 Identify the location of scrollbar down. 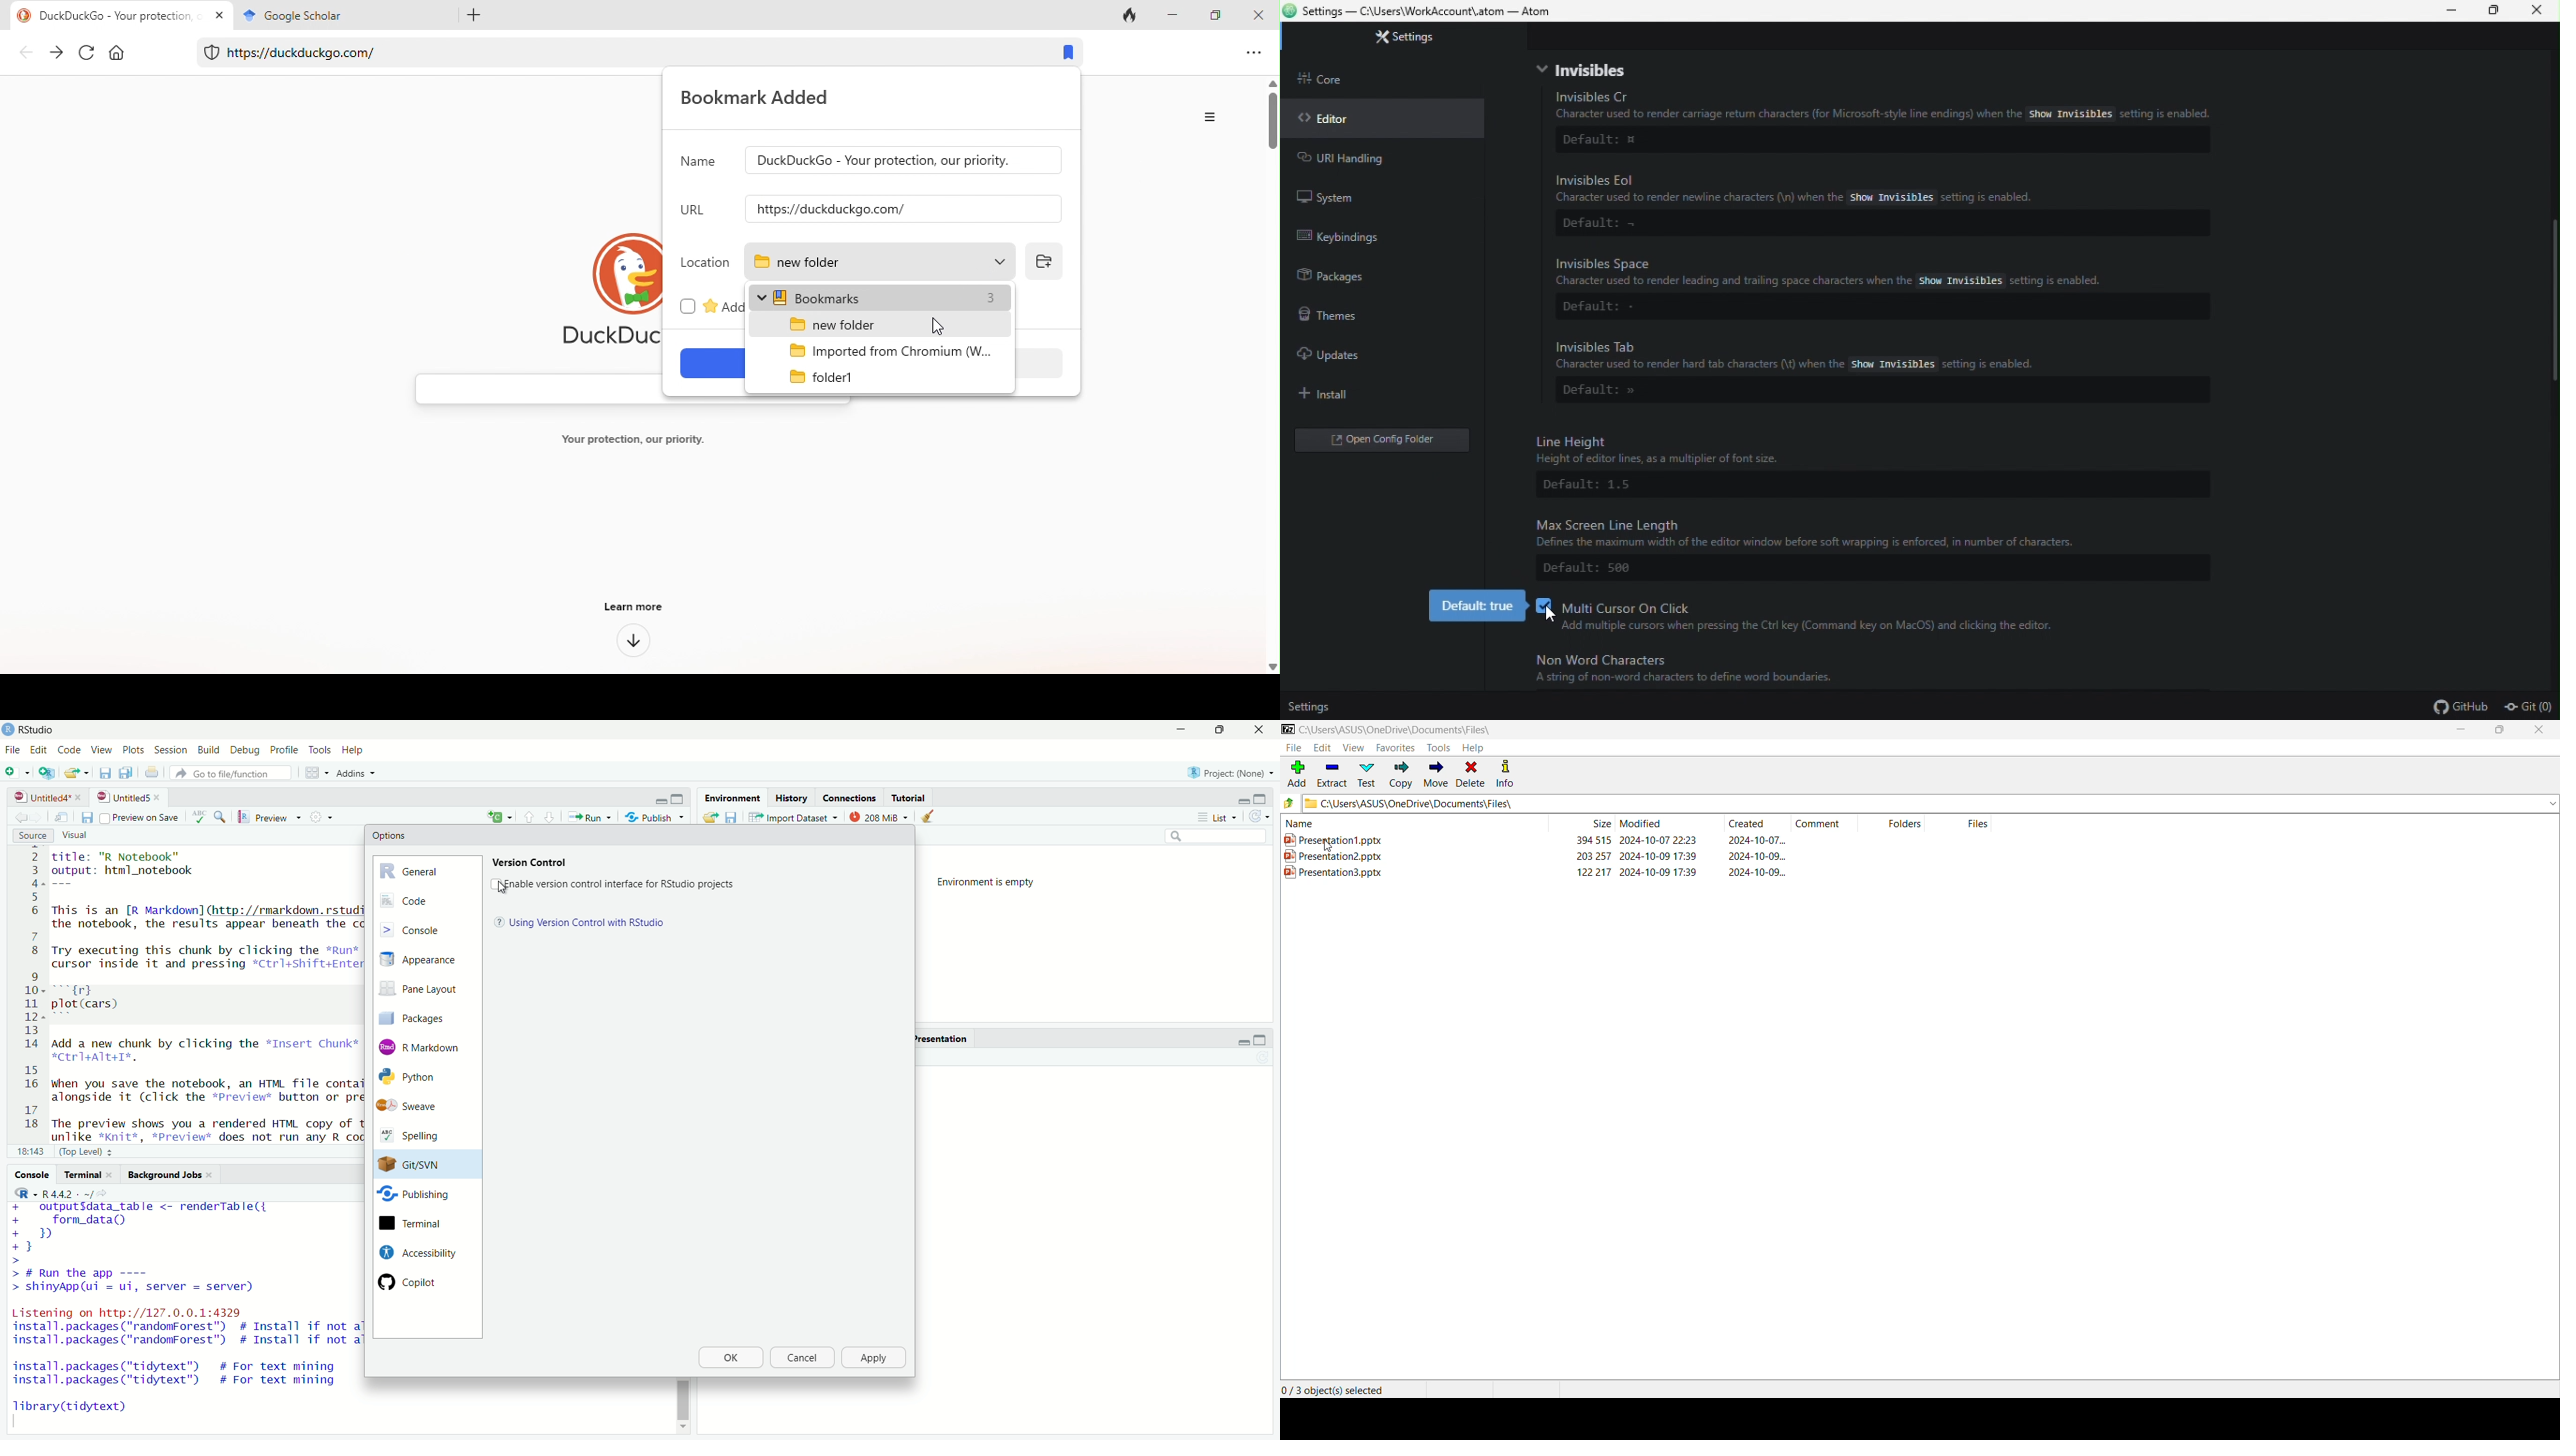
(681, 1430).